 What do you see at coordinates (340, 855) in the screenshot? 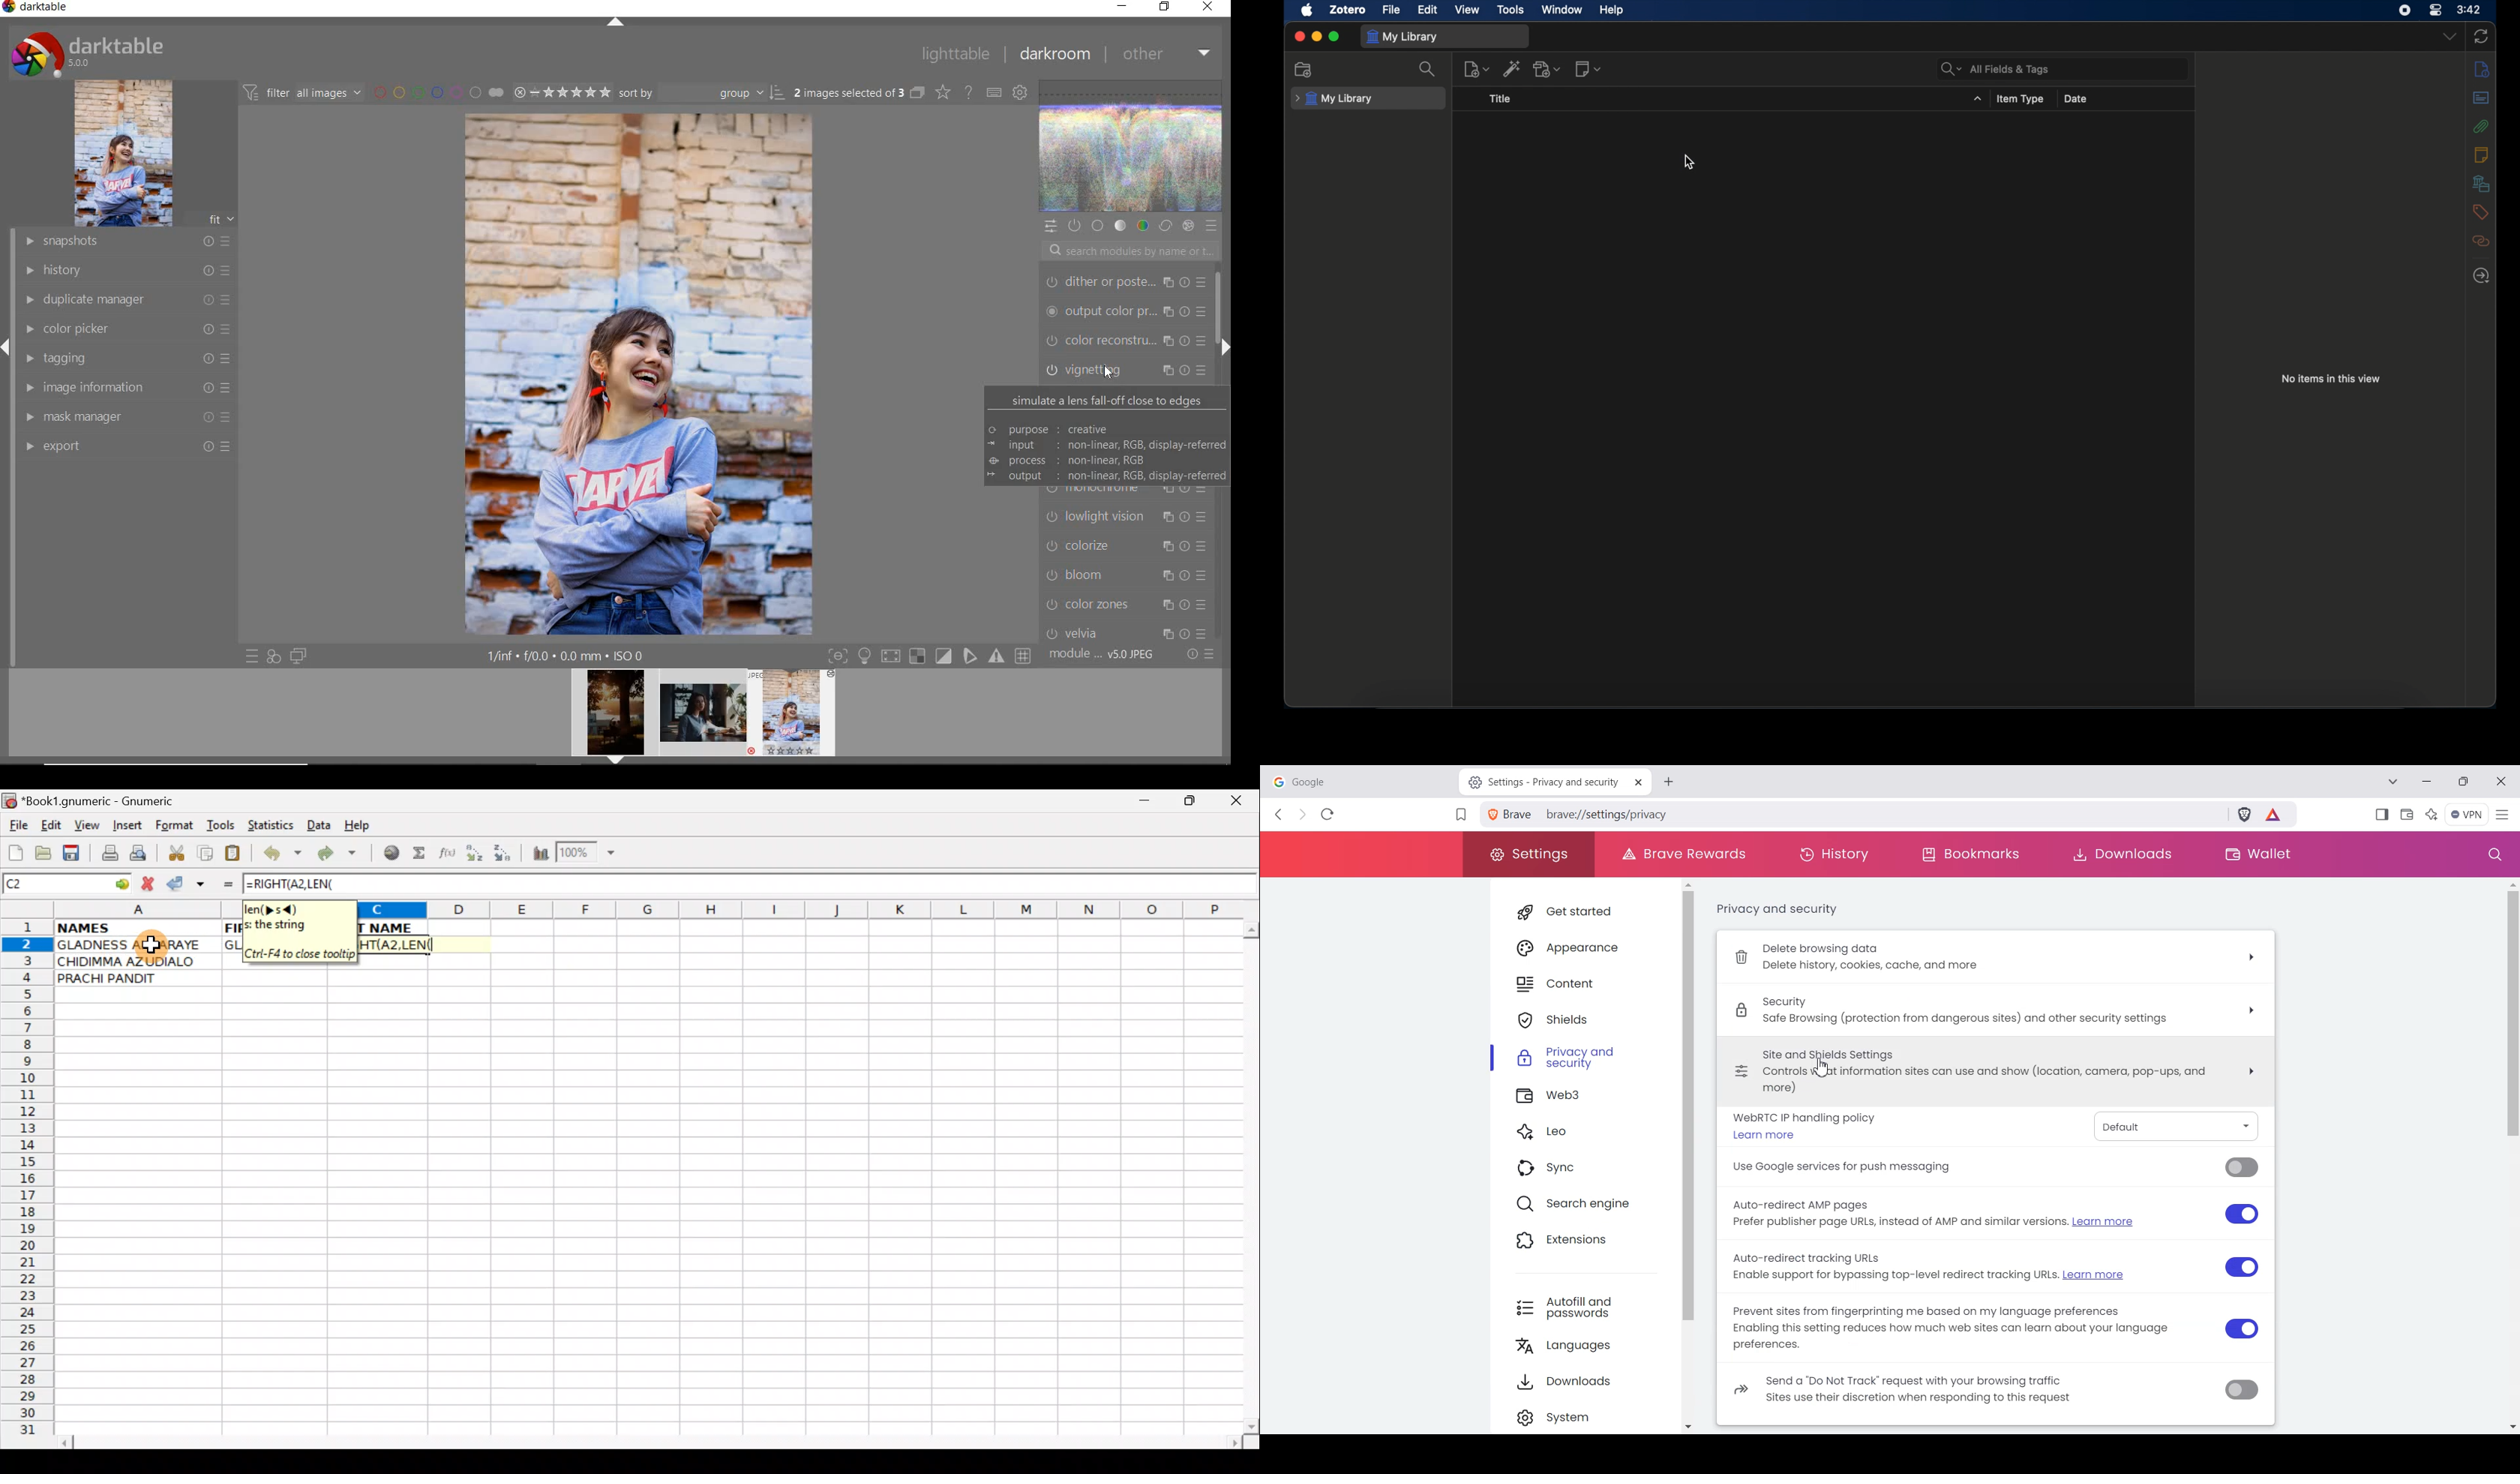
I see `Redo undone action` at bounding box center [340, 855].